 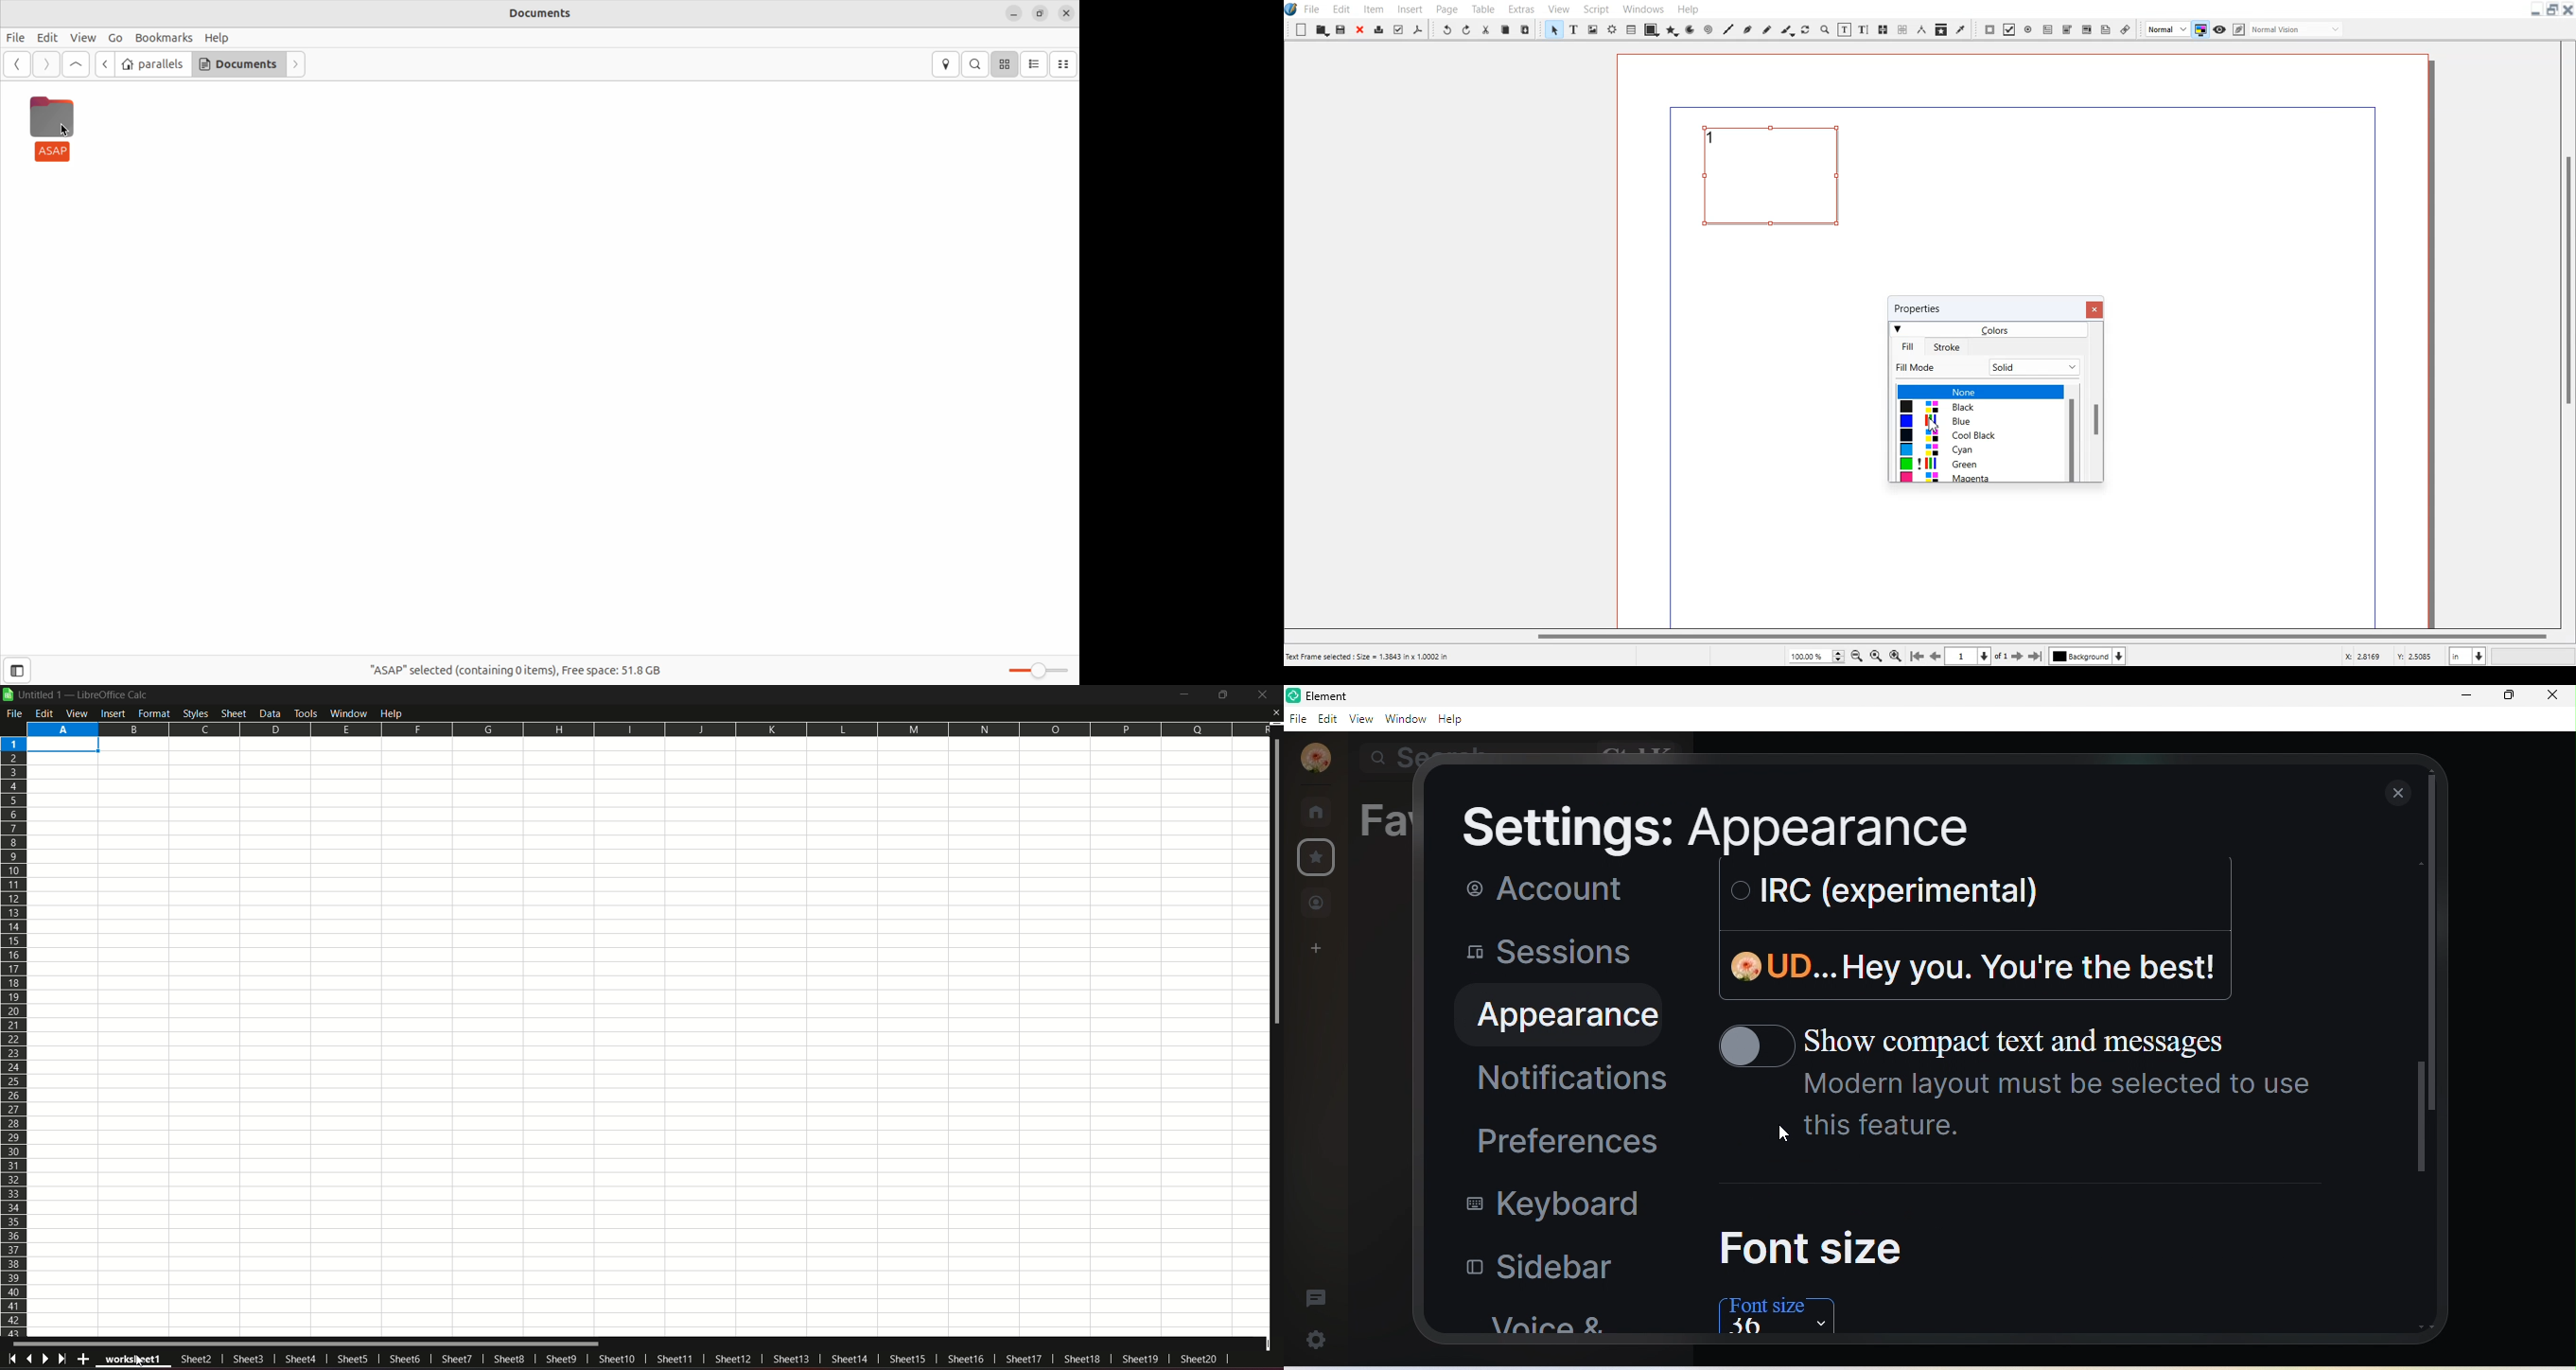 What do you see at coordinates (1631, 29) in the screenshot?
I see `Table` at bounding box center [1631, 29].